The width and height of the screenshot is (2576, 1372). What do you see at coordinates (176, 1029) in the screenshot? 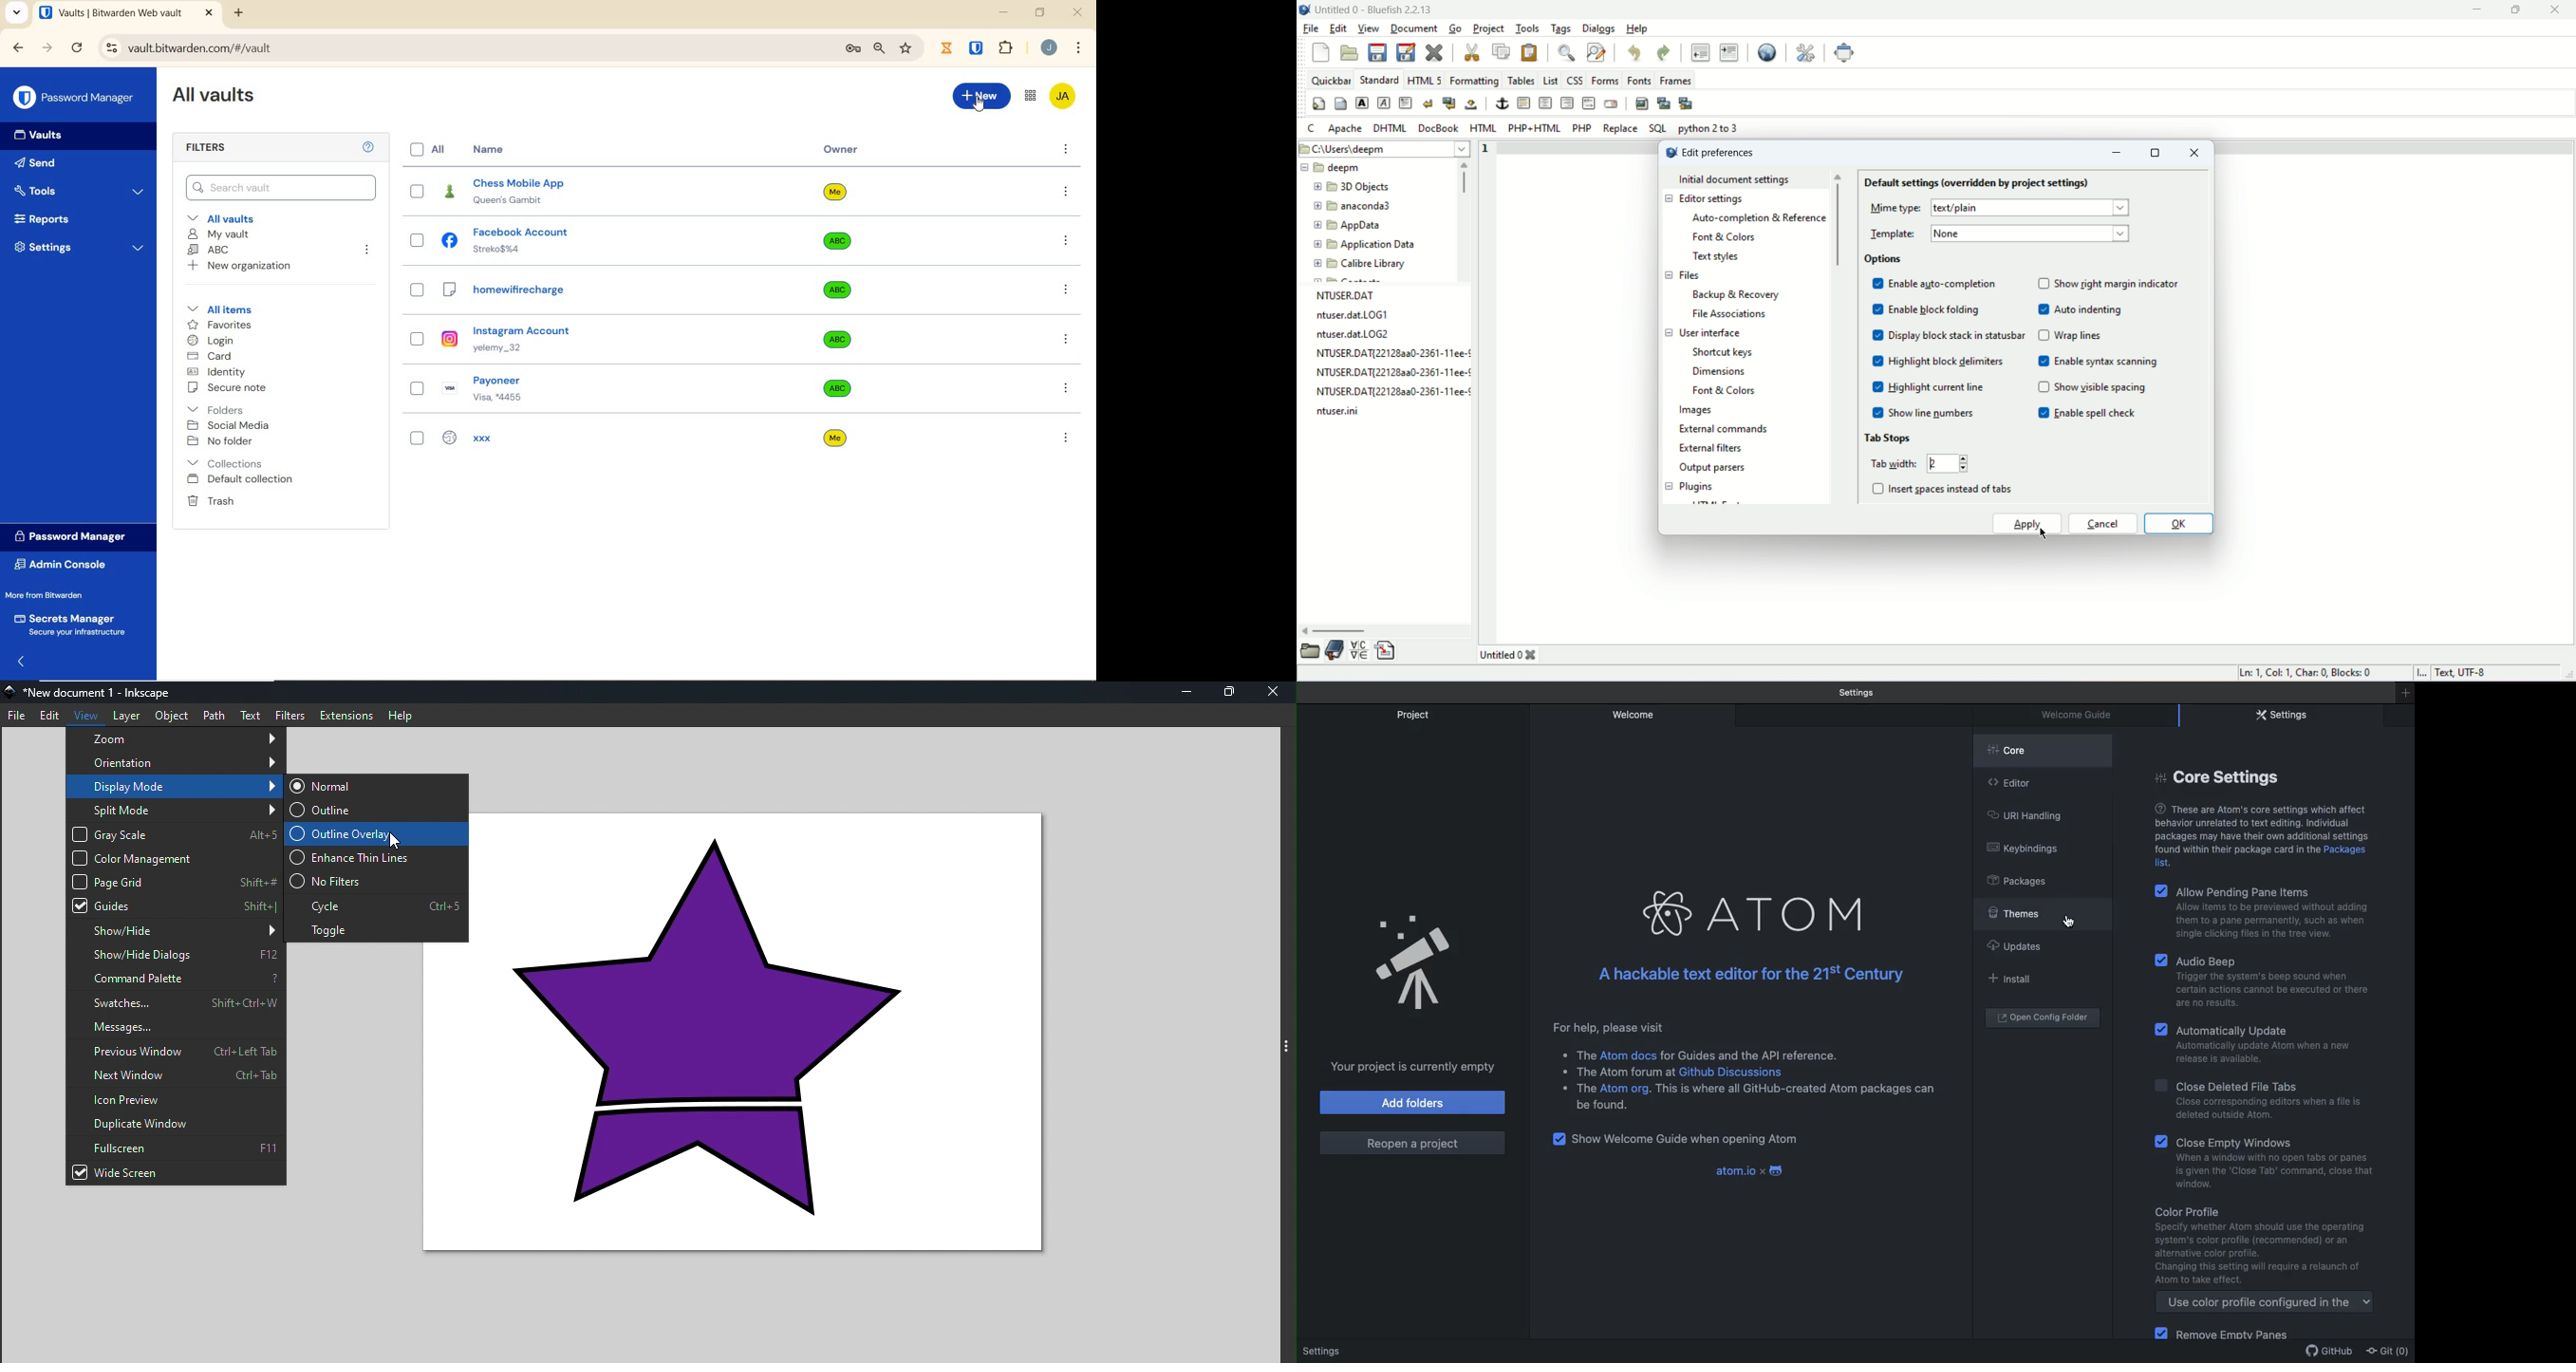
I see `Messages` at bounding box center [176, 1029].